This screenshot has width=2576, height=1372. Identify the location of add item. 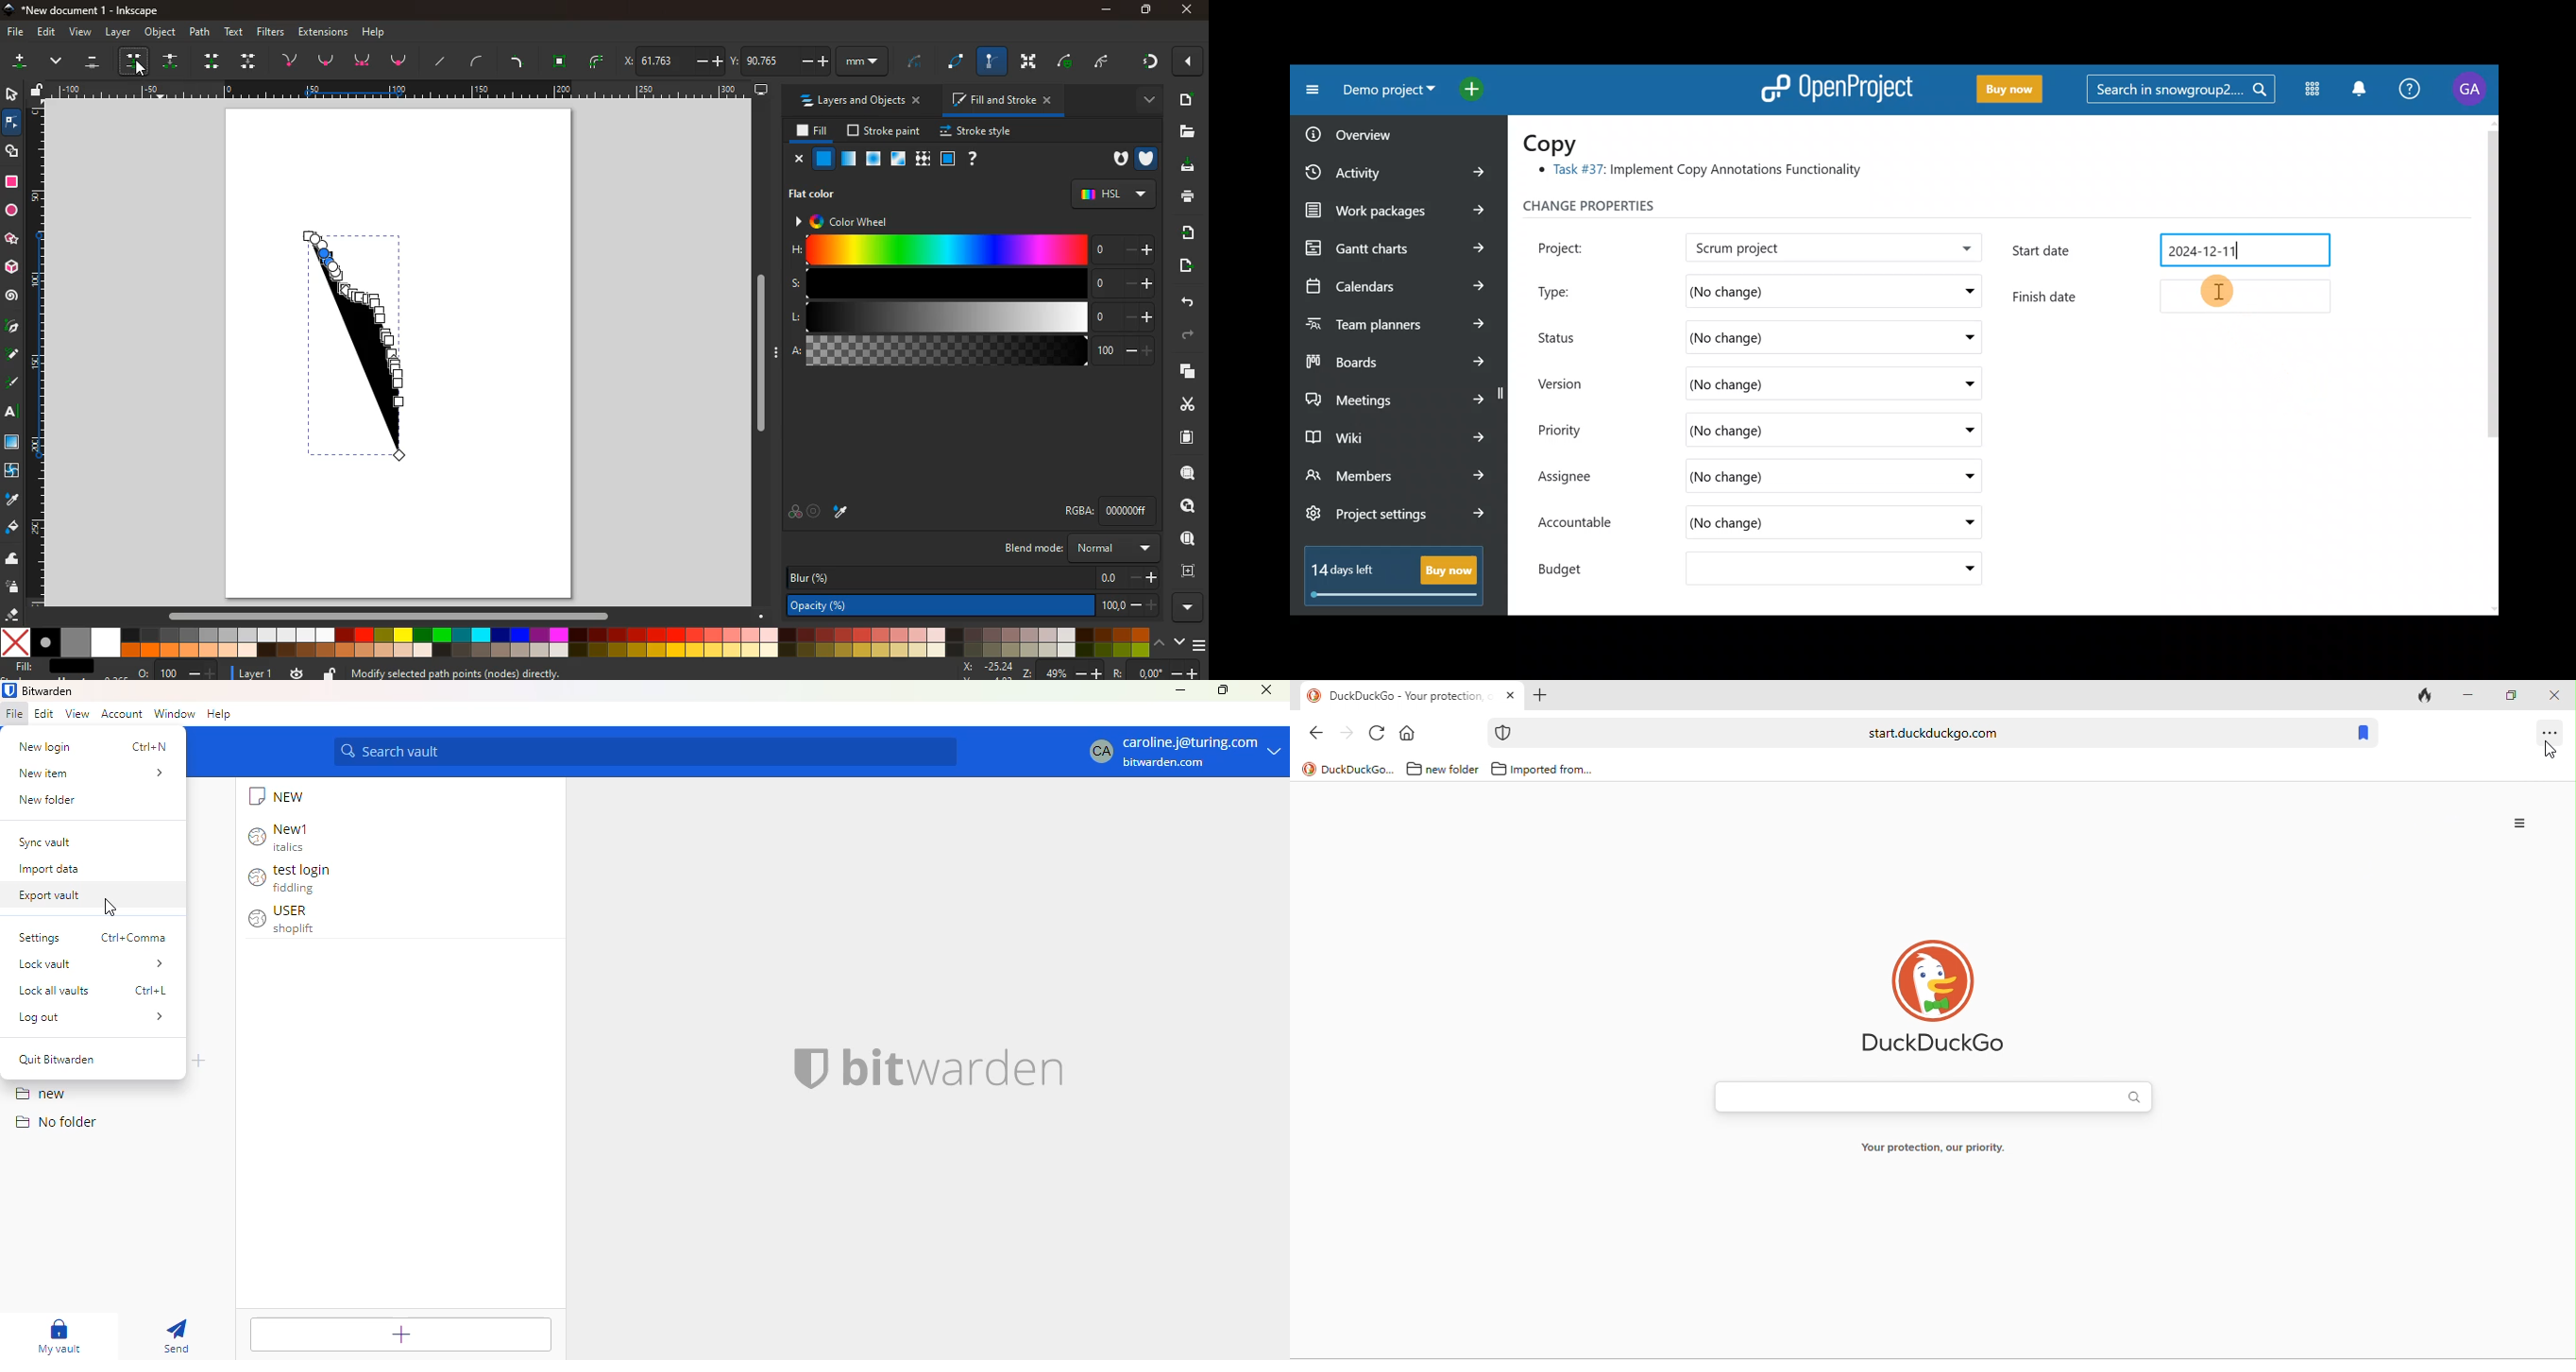
(400, 1334).